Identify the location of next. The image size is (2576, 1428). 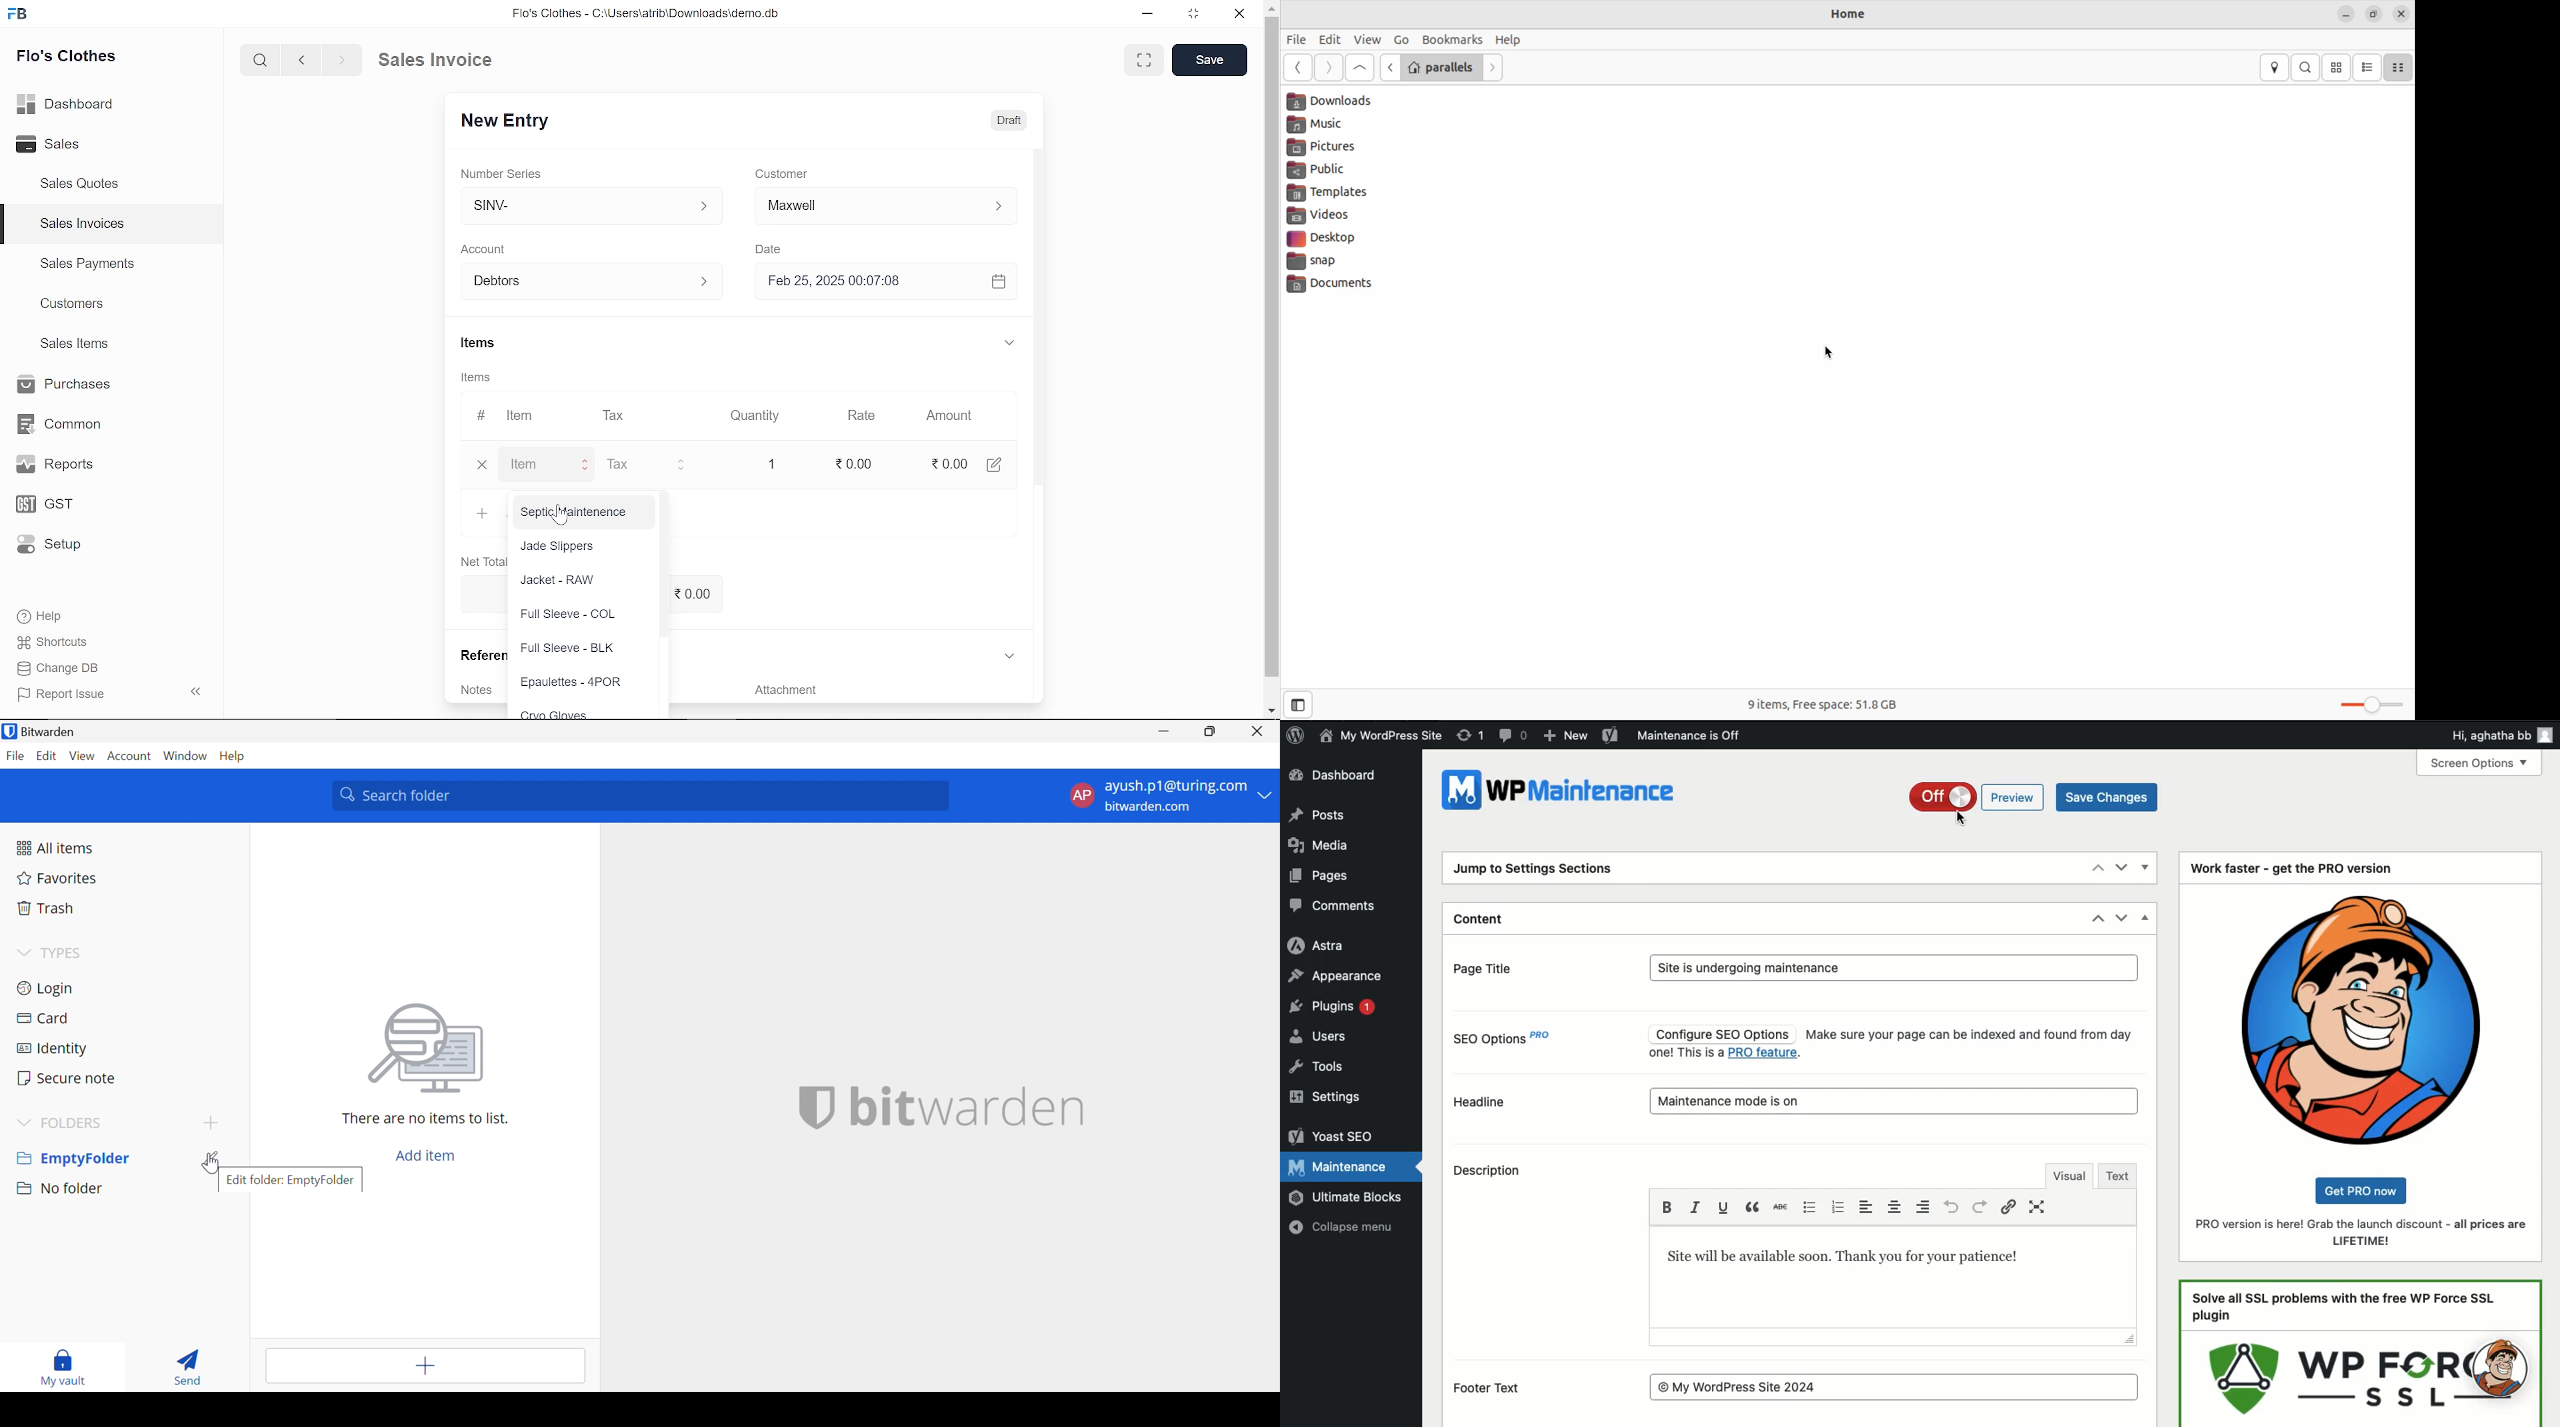
(342, 60).